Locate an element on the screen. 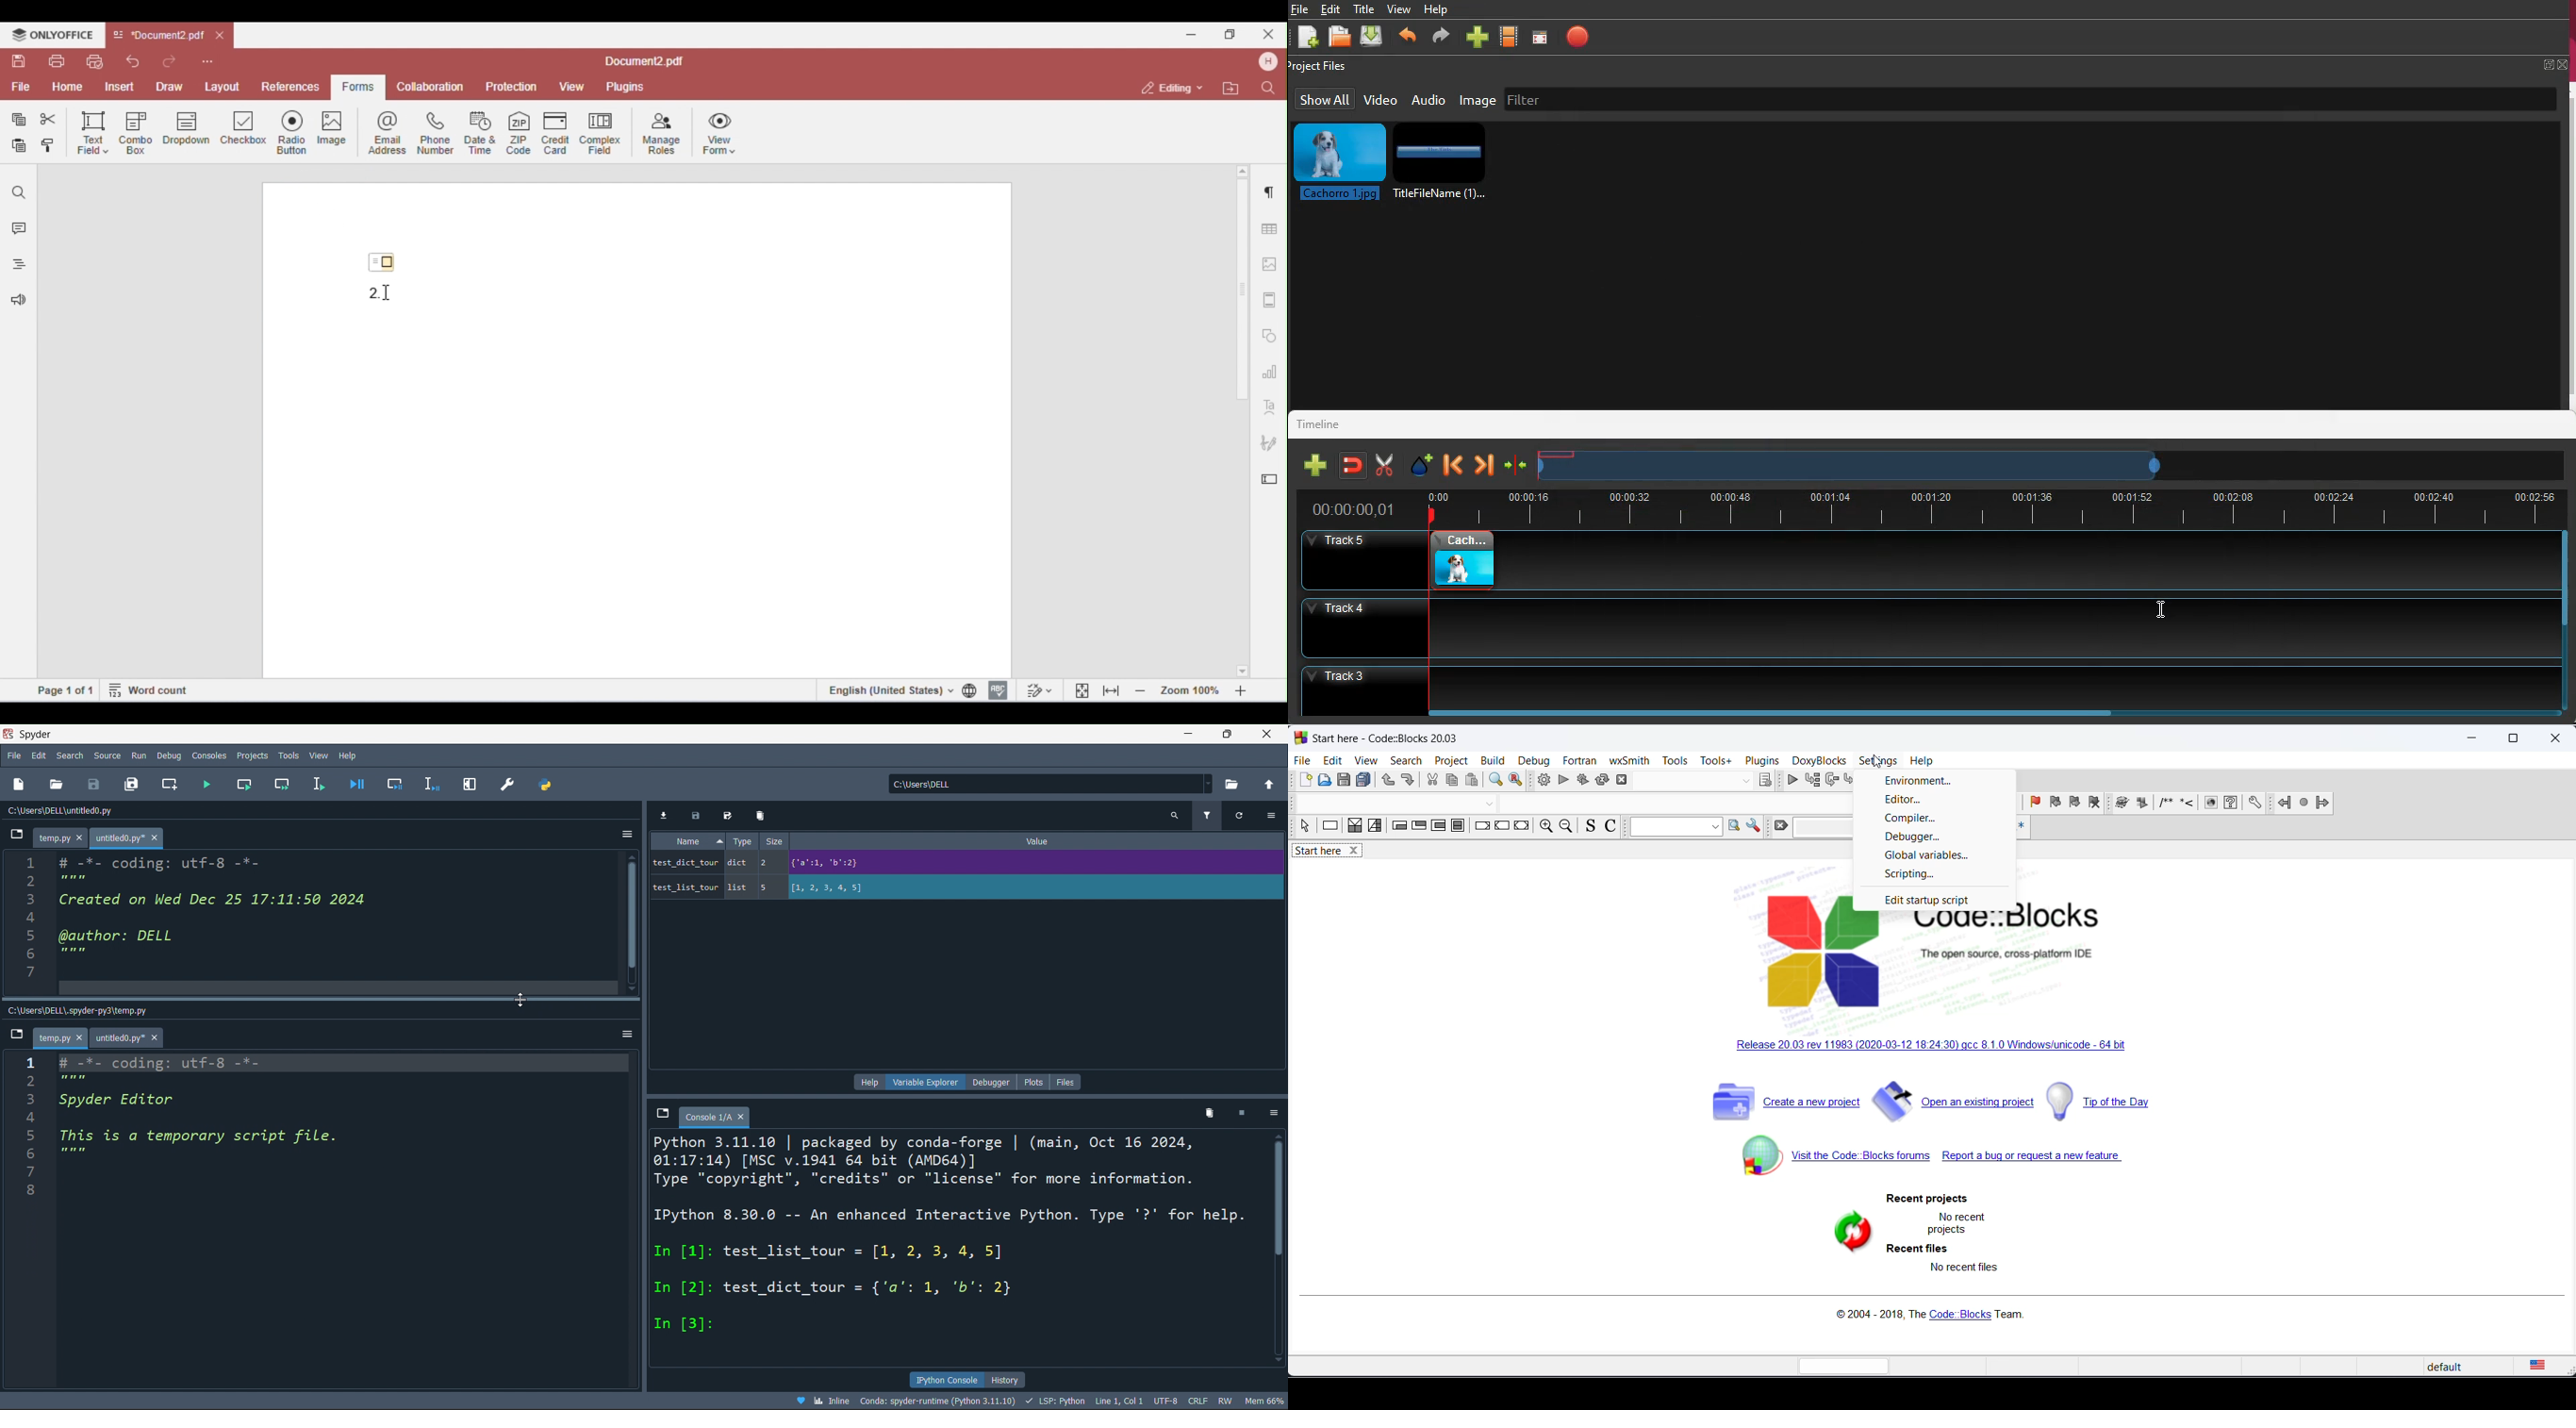  preference is located at coordinates (504, 784).